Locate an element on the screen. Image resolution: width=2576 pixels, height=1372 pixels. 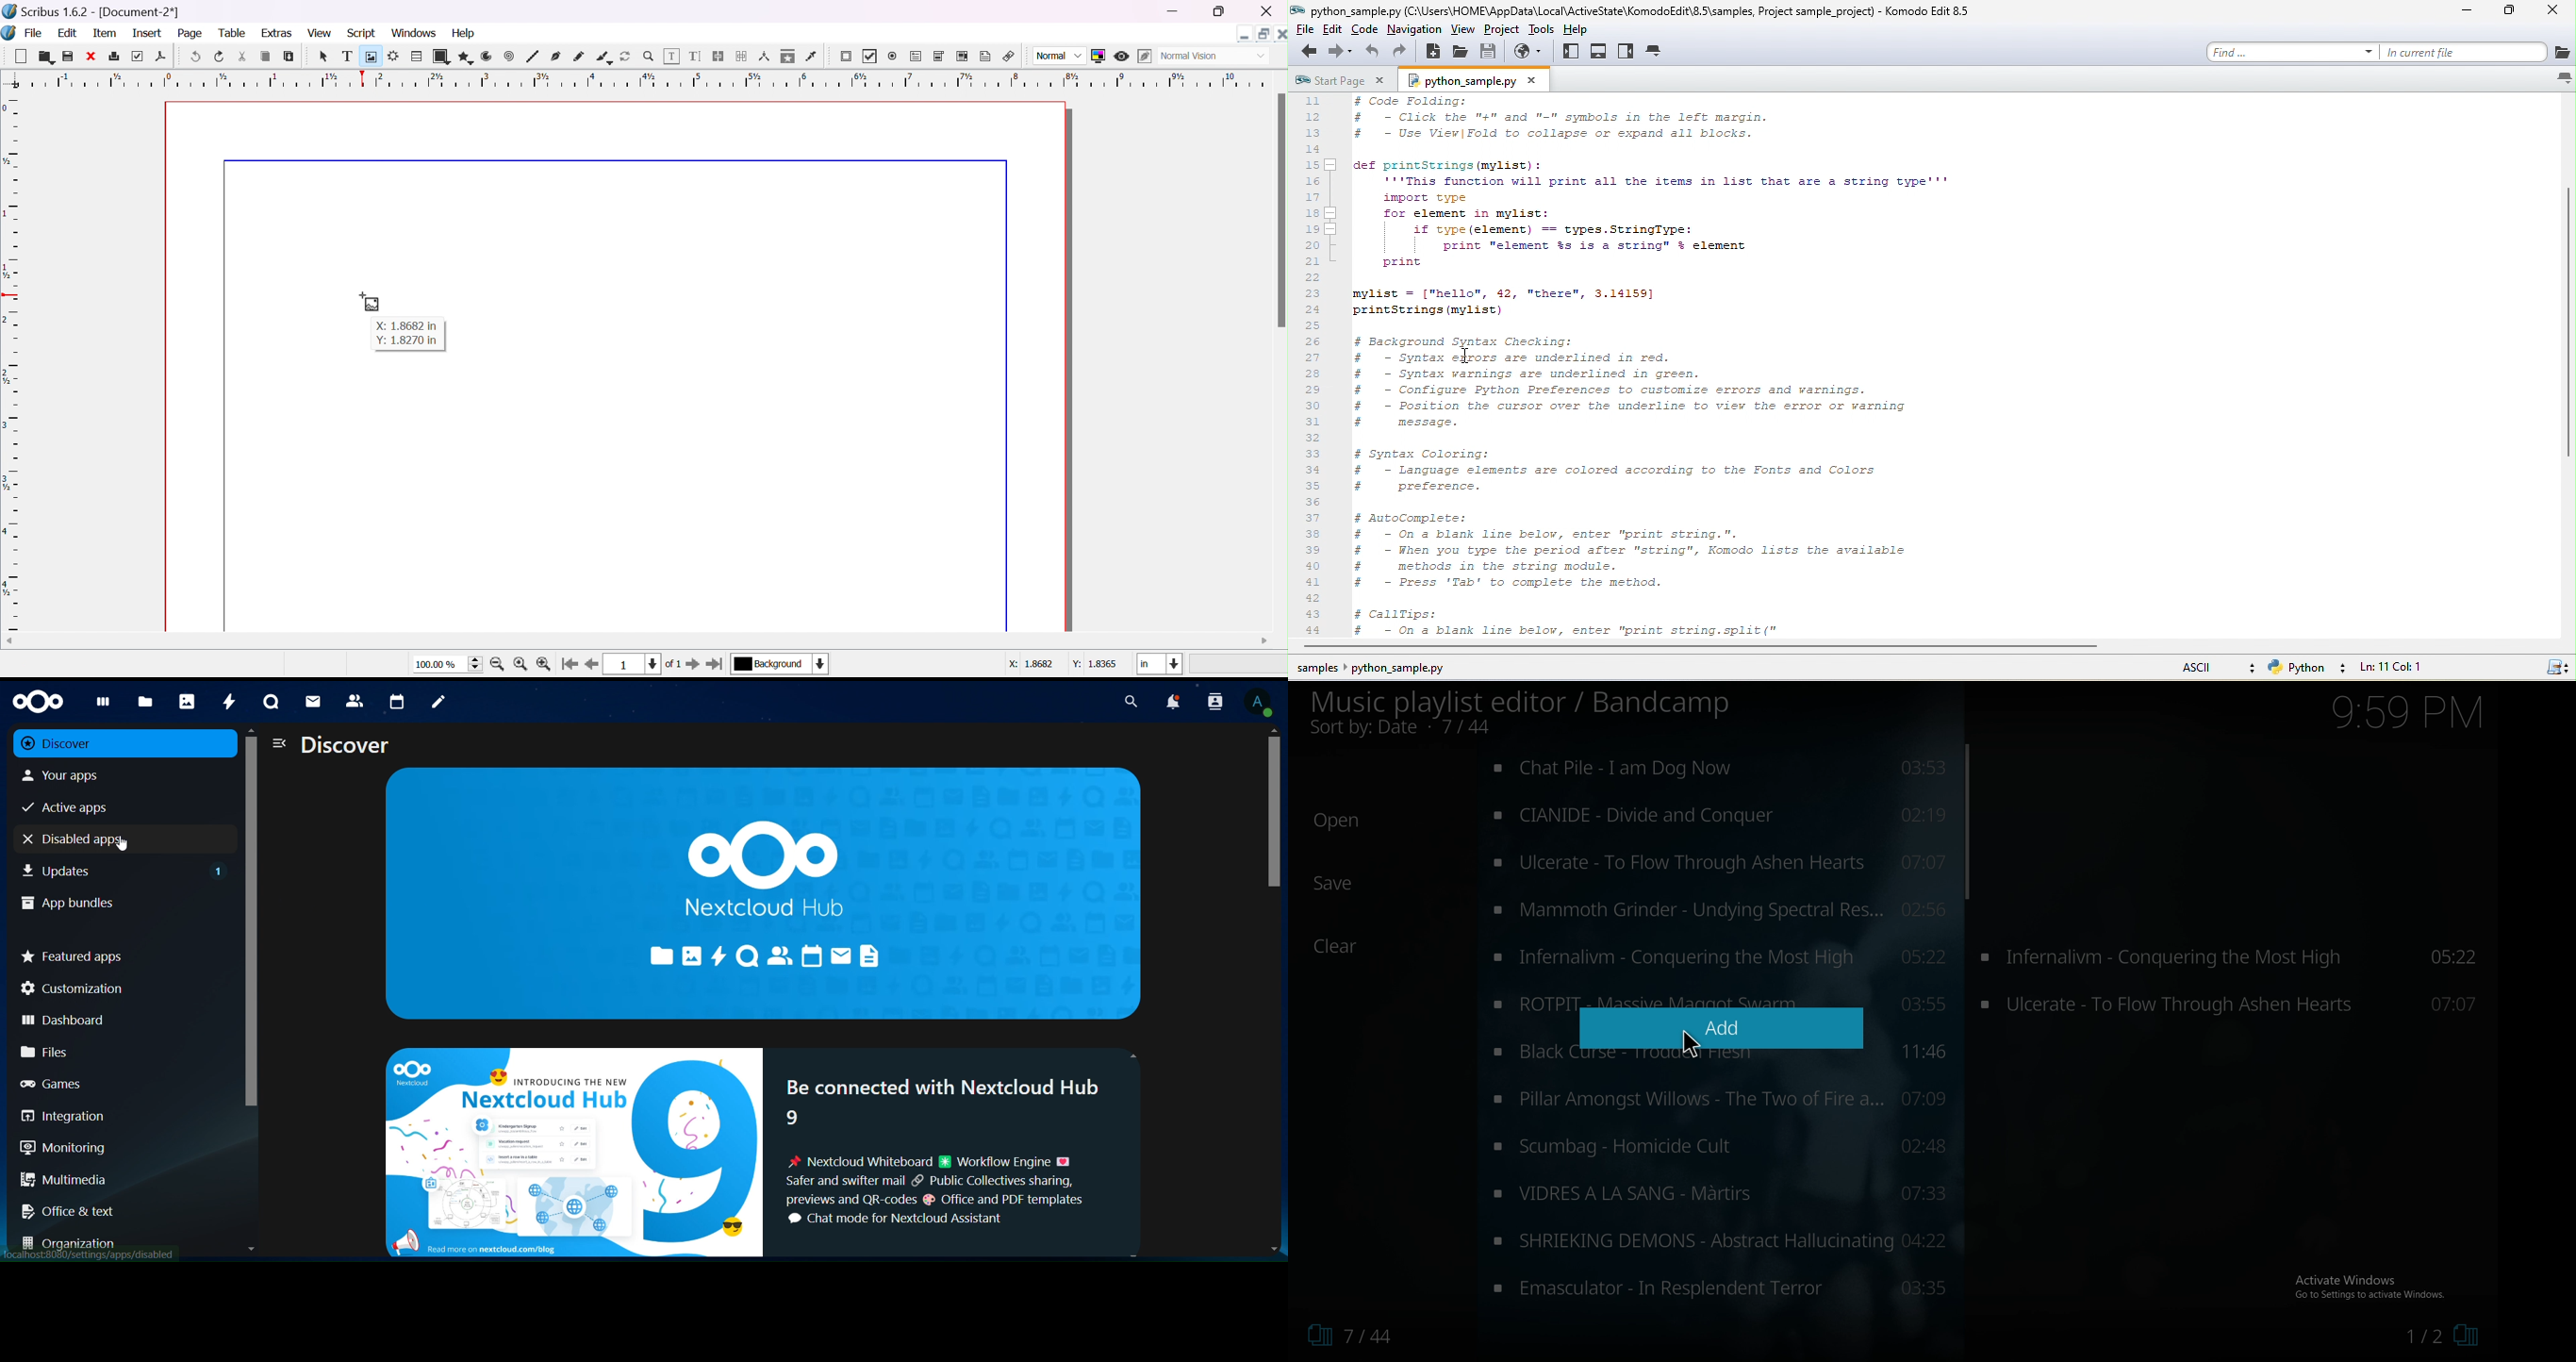
03:55 is located at coordinates (1918, 1006).